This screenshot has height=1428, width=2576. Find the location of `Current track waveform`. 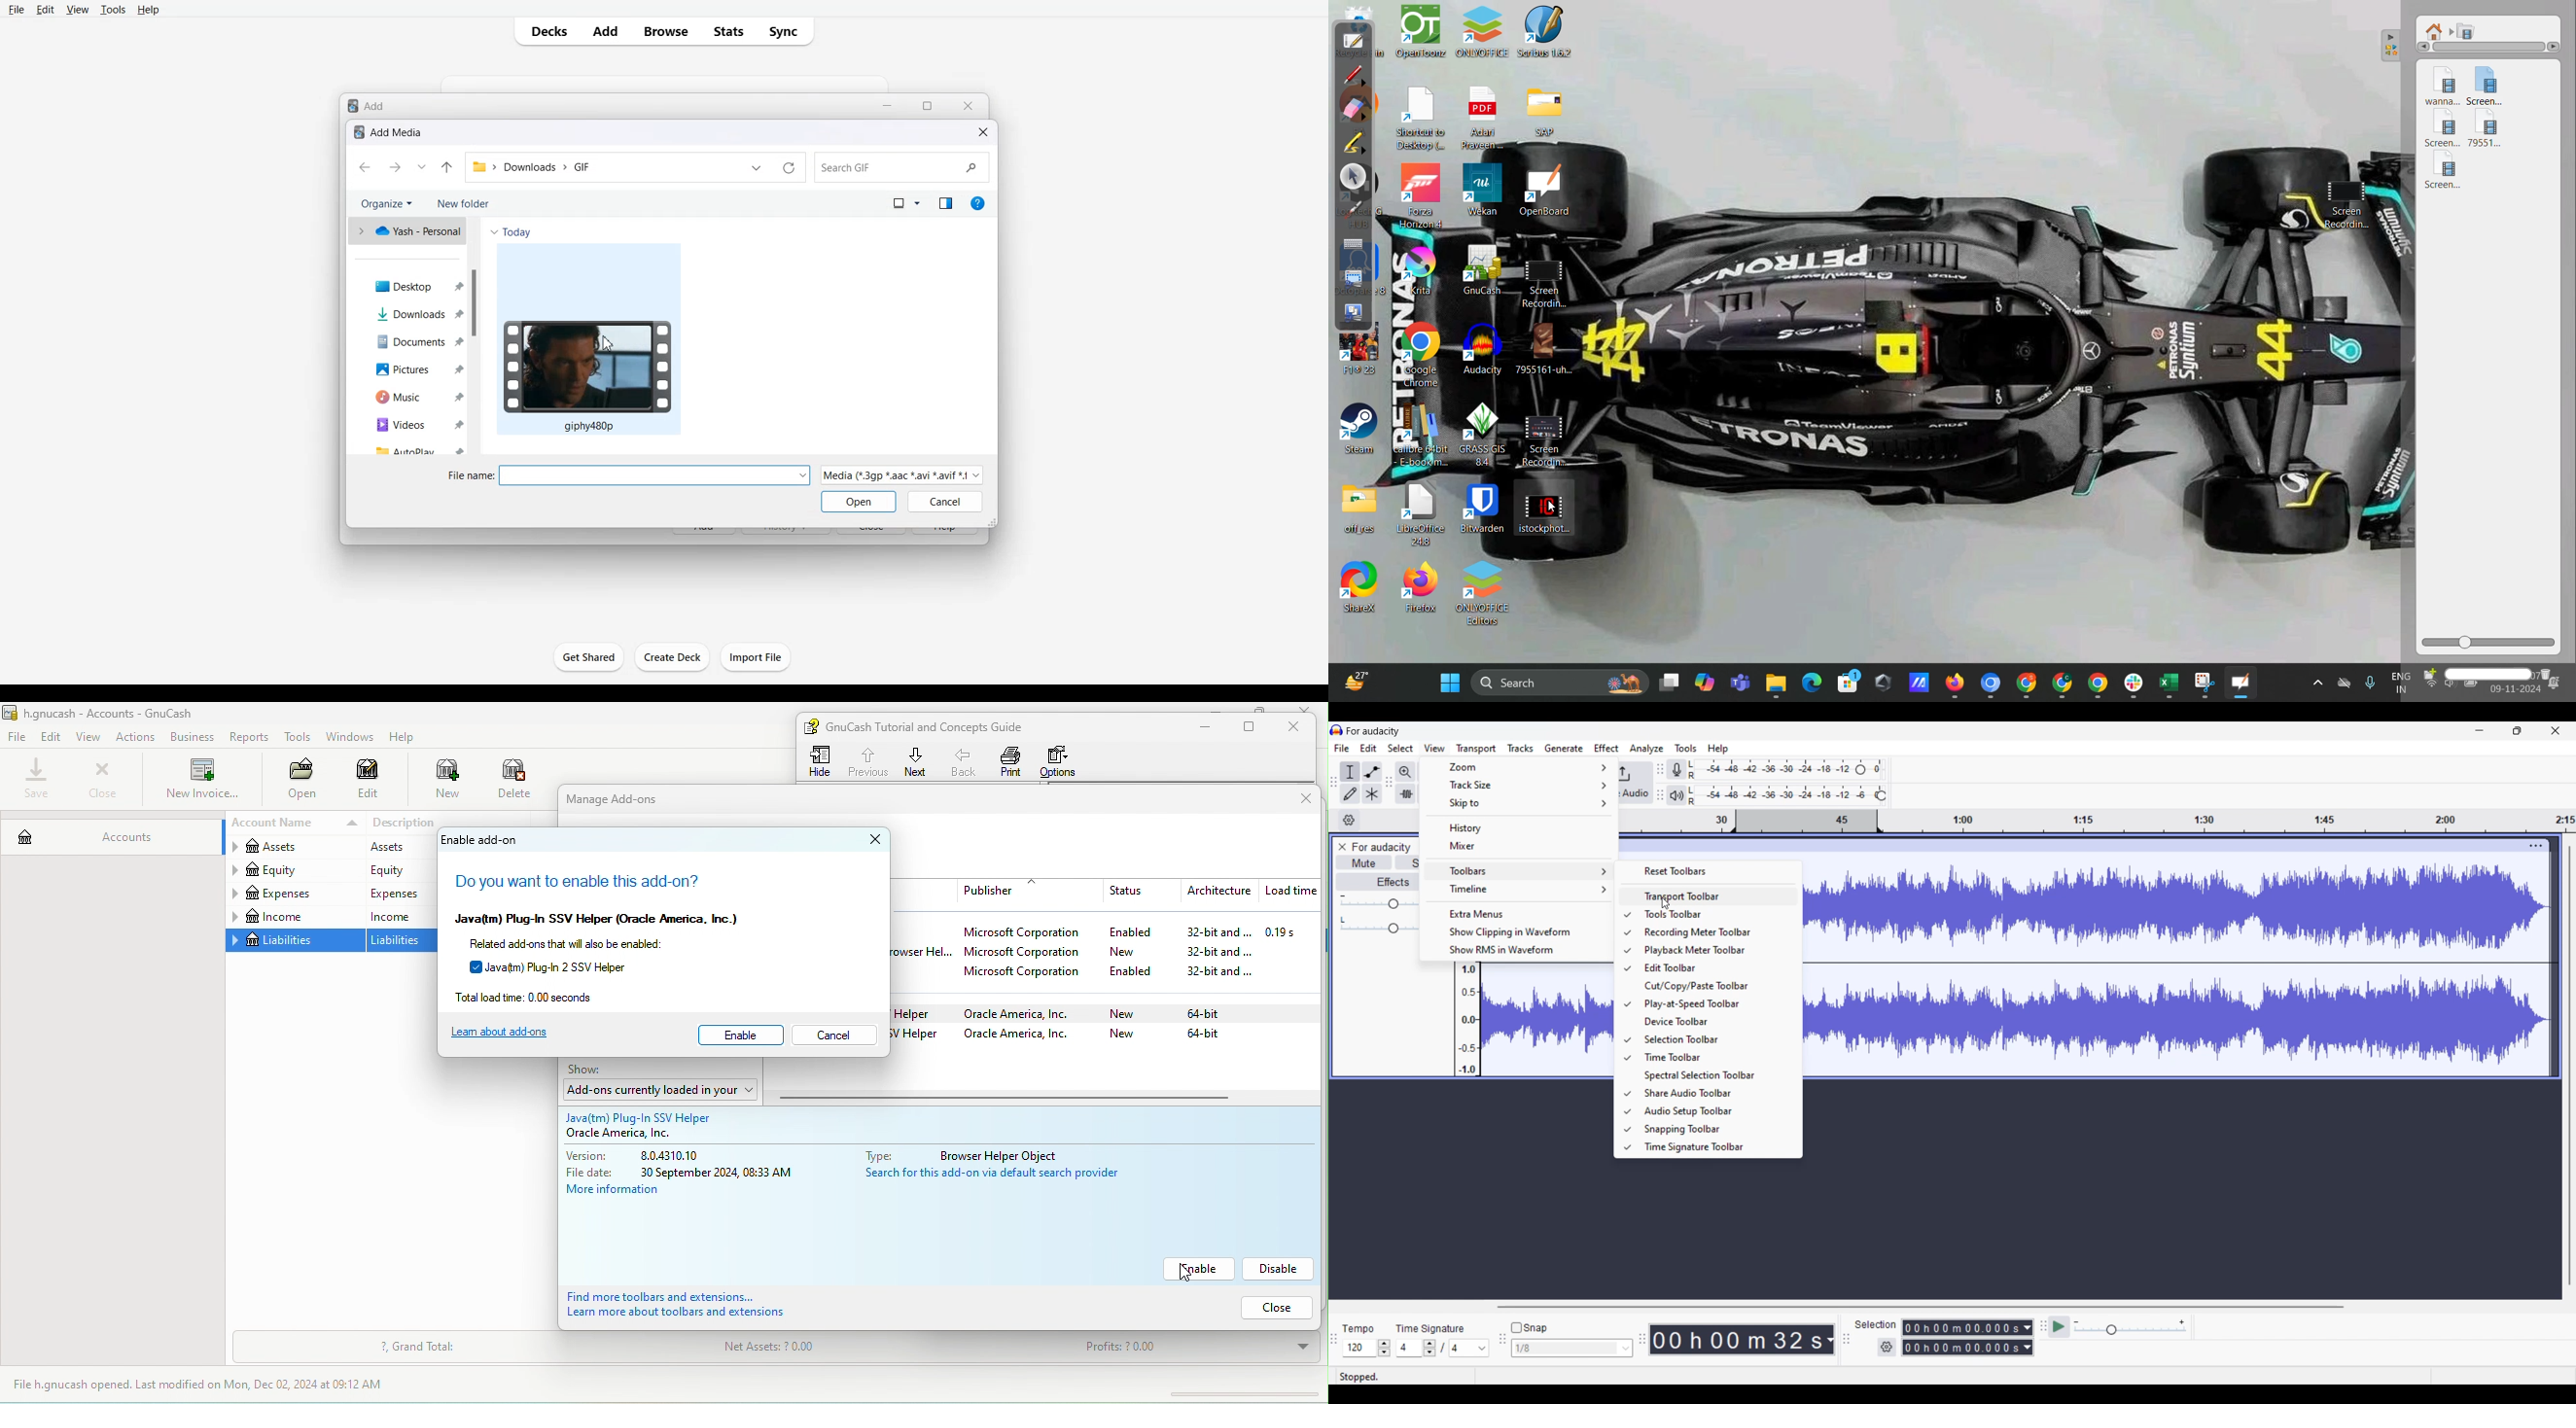

Current track waveform is located at coordinates (2165, 964).